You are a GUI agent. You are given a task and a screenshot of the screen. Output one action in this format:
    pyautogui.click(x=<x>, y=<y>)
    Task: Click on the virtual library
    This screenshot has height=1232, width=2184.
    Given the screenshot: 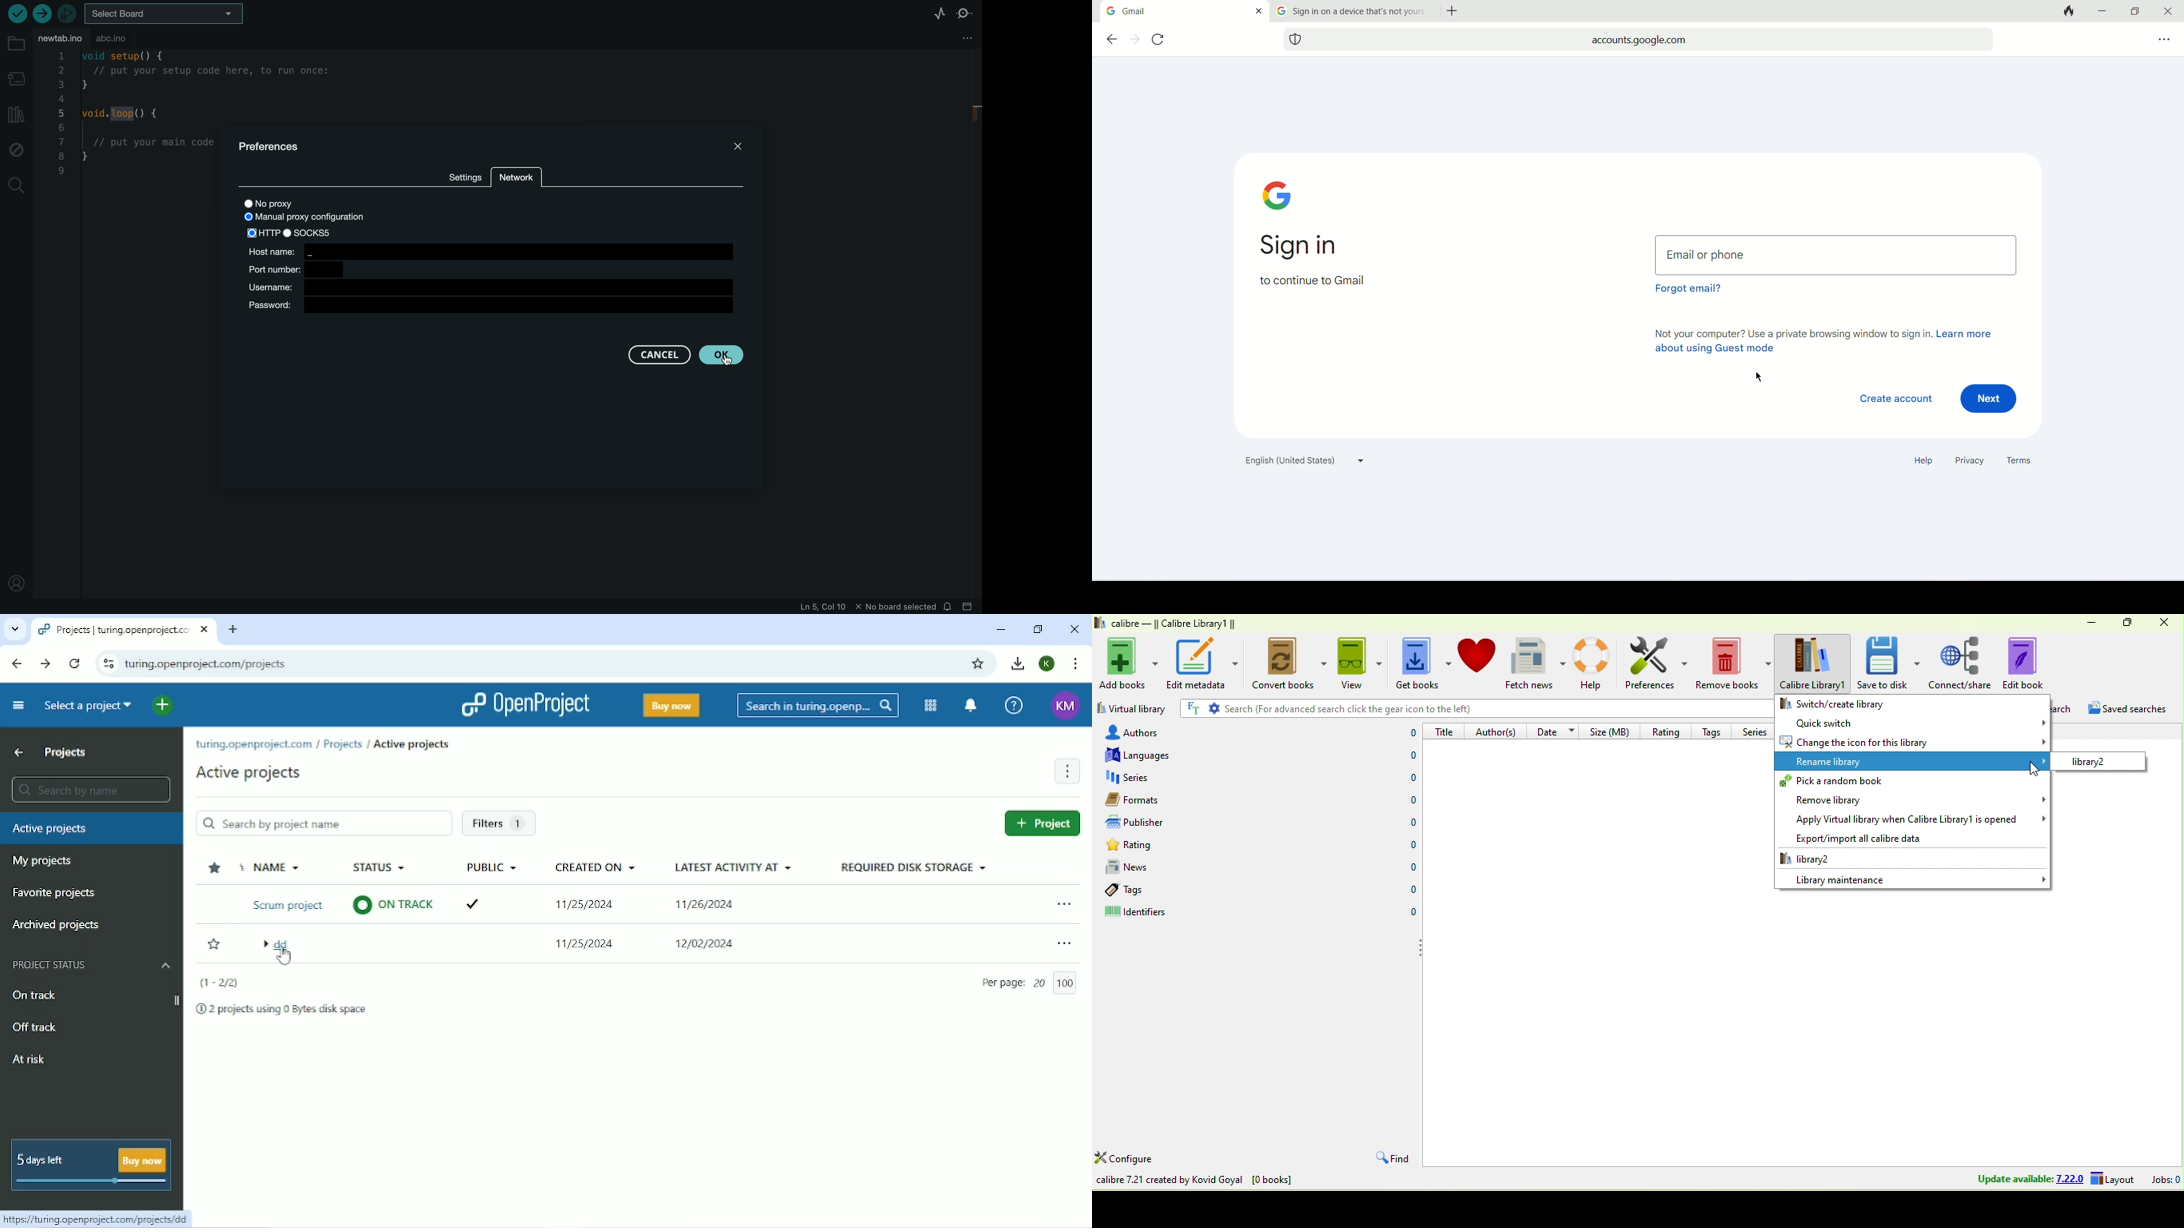 What is the action you would take?
    pyautogui.click(x=1131, y=711)
    